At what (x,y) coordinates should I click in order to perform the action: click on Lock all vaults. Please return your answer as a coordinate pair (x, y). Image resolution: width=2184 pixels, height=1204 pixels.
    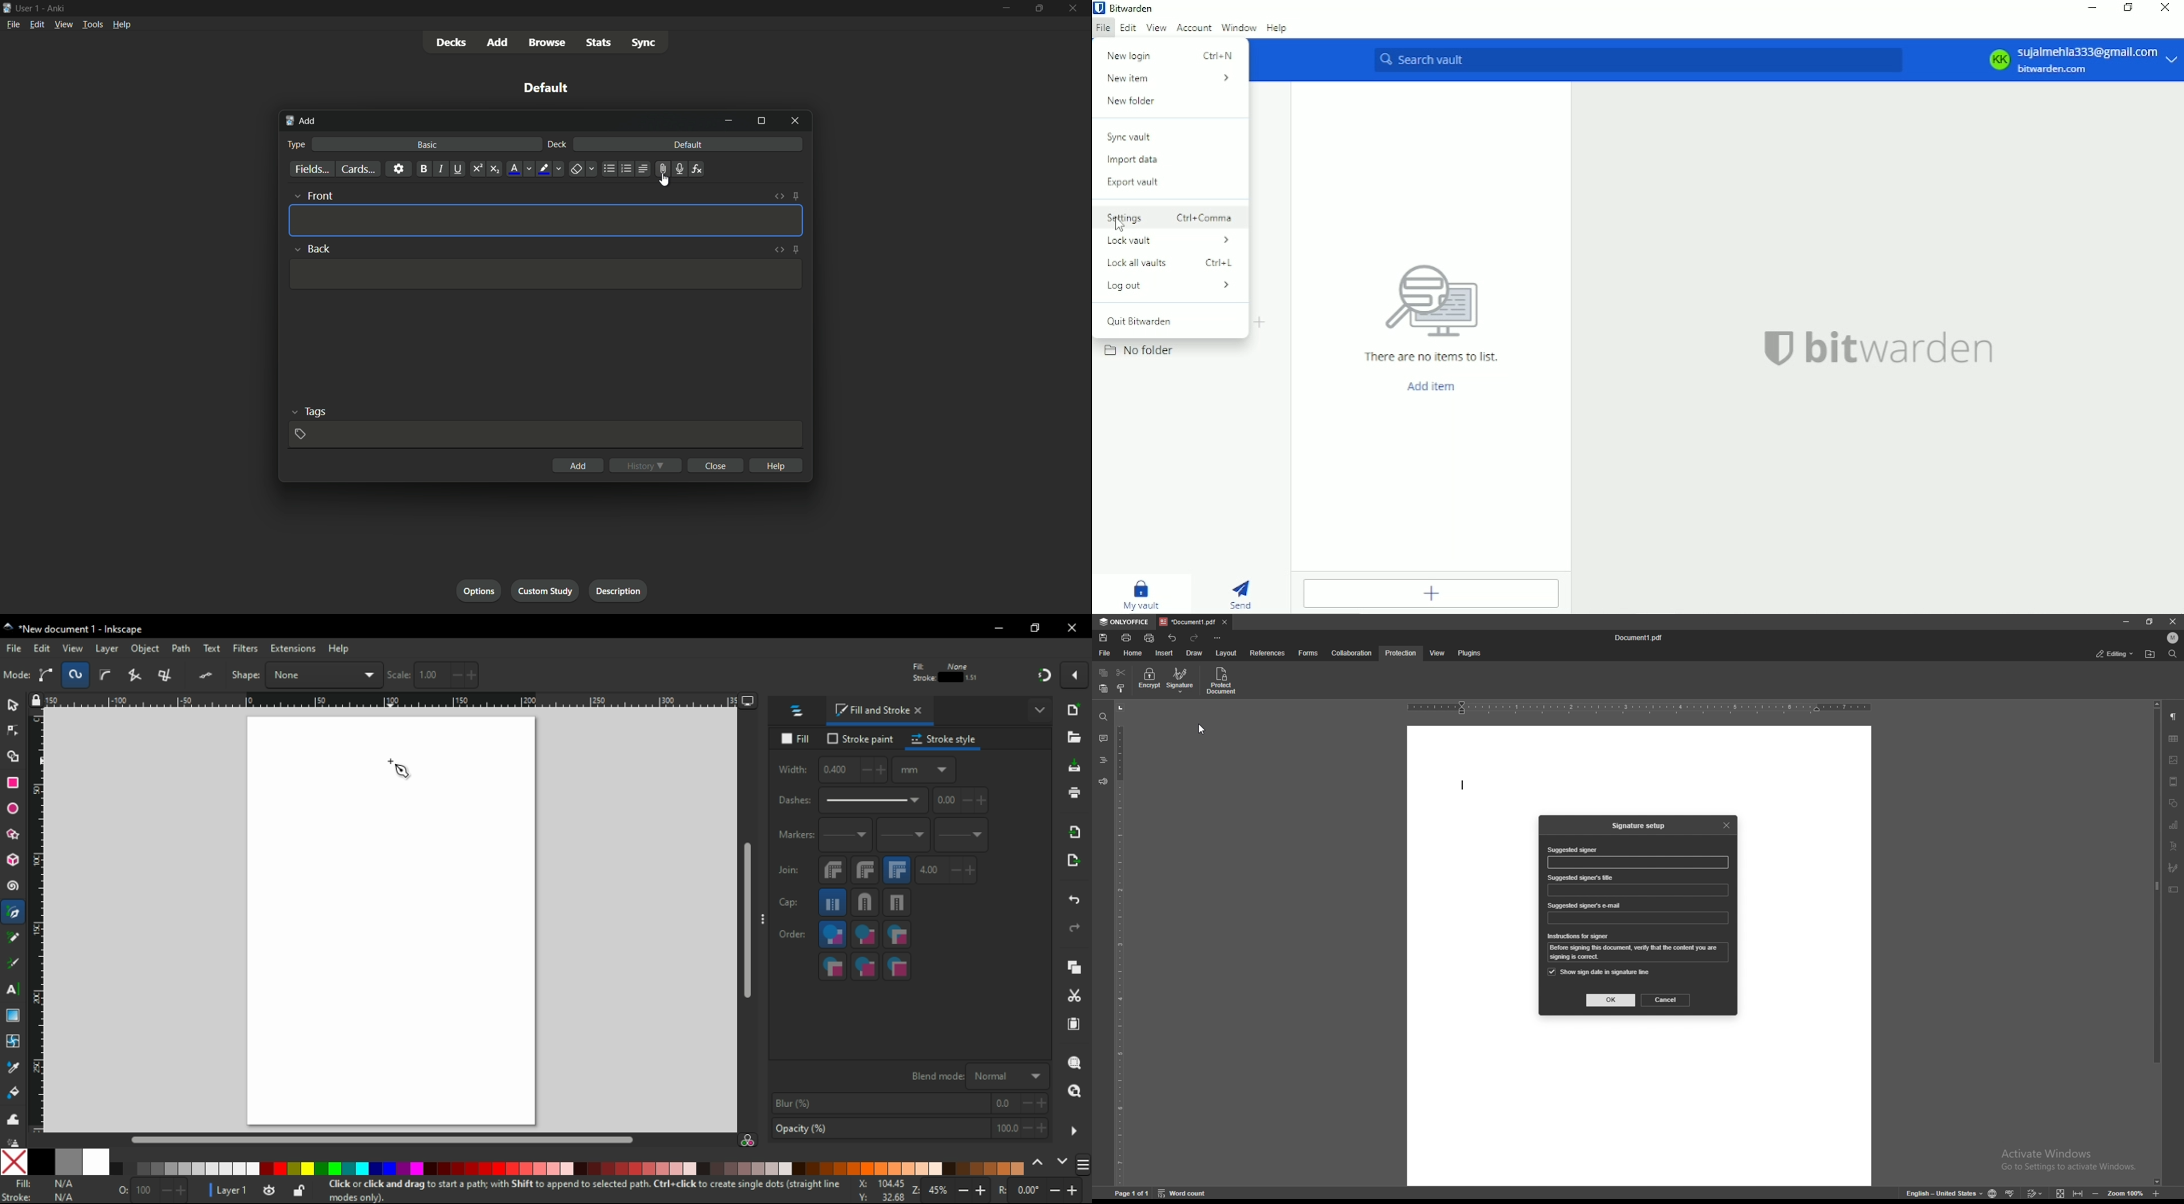
    Looking at the image, I should click on (1171, 263).